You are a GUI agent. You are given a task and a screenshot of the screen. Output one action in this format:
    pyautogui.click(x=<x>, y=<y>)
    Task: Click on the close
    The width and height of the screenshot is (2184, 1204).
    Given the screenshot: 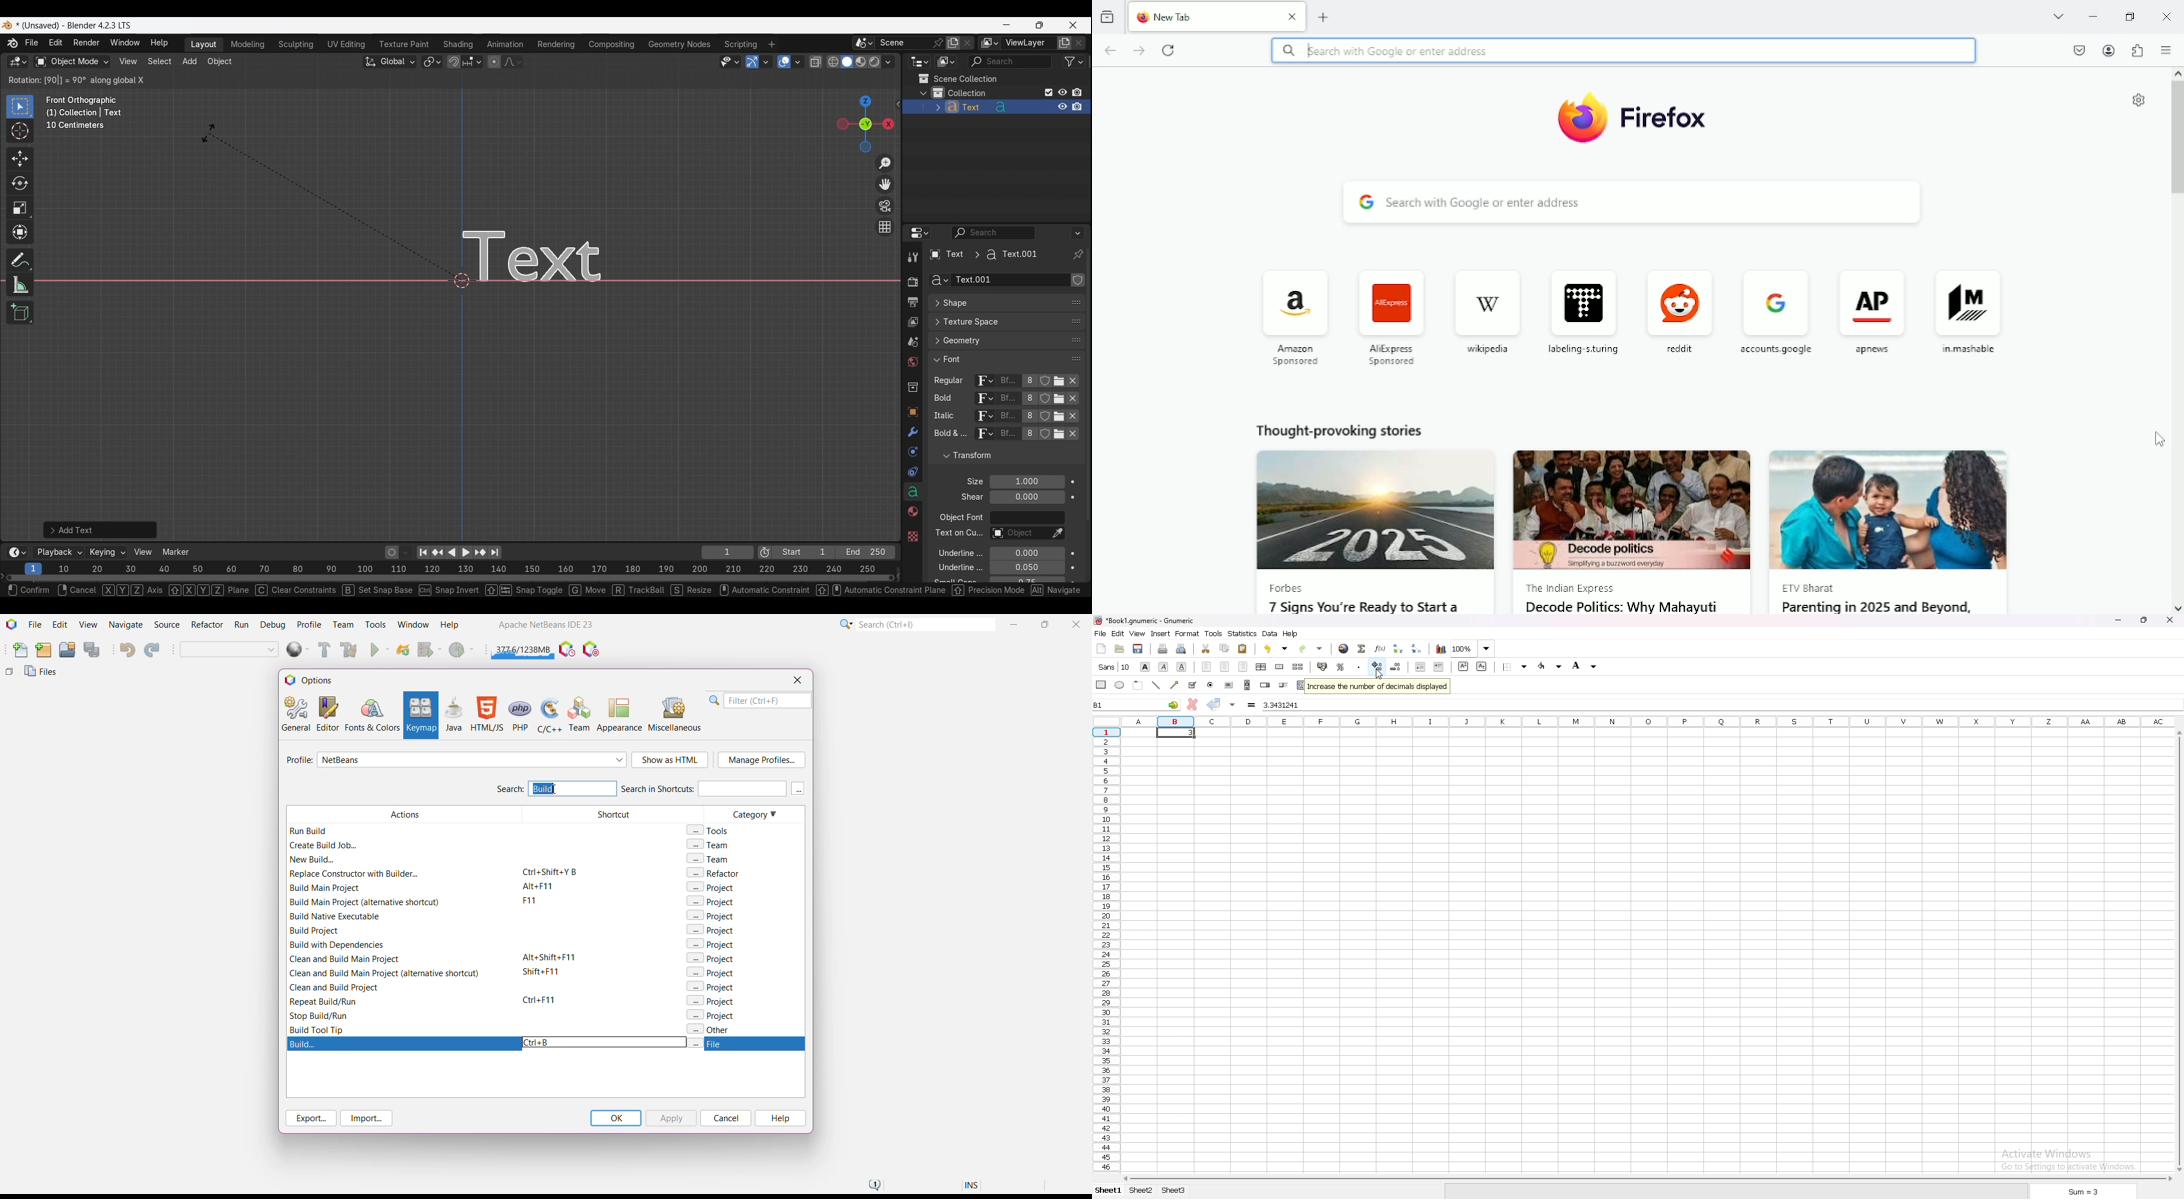 What is the action you would take?
    pyautogui.click(x=2169, y=620)
    